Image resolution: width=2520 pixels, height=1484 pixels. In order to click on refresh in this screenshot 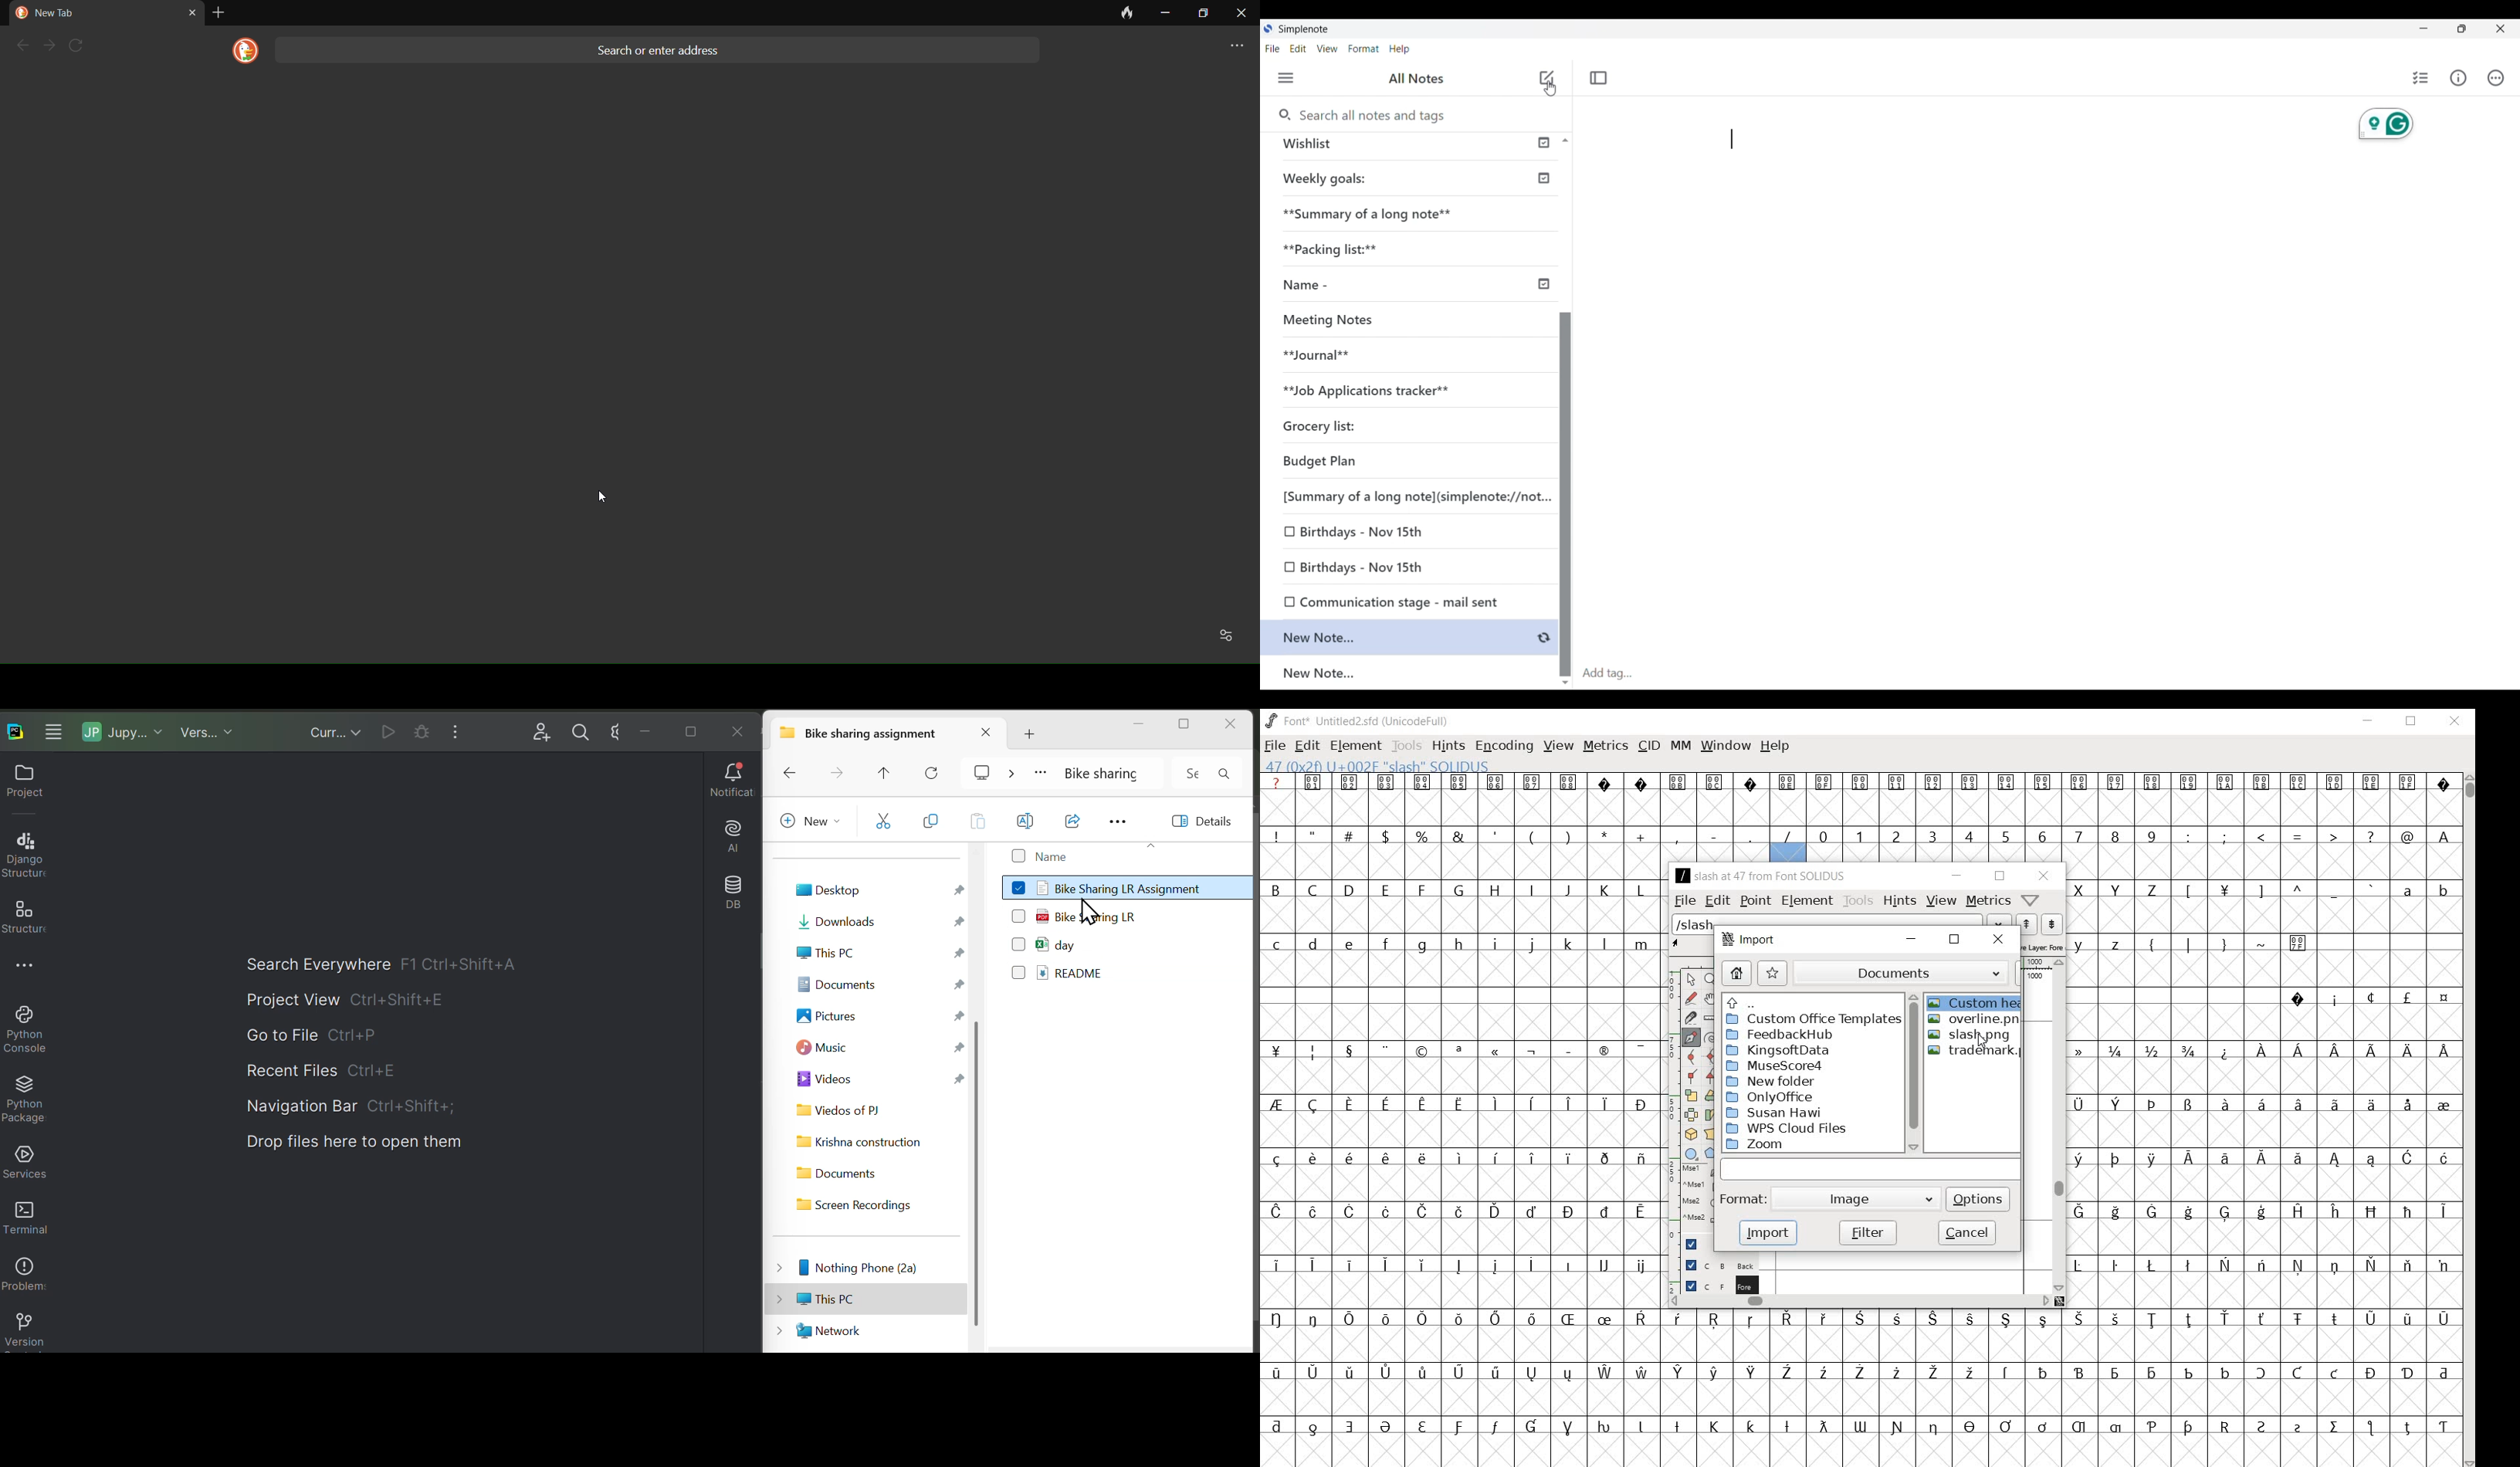, I will do `click(81, 45)`.